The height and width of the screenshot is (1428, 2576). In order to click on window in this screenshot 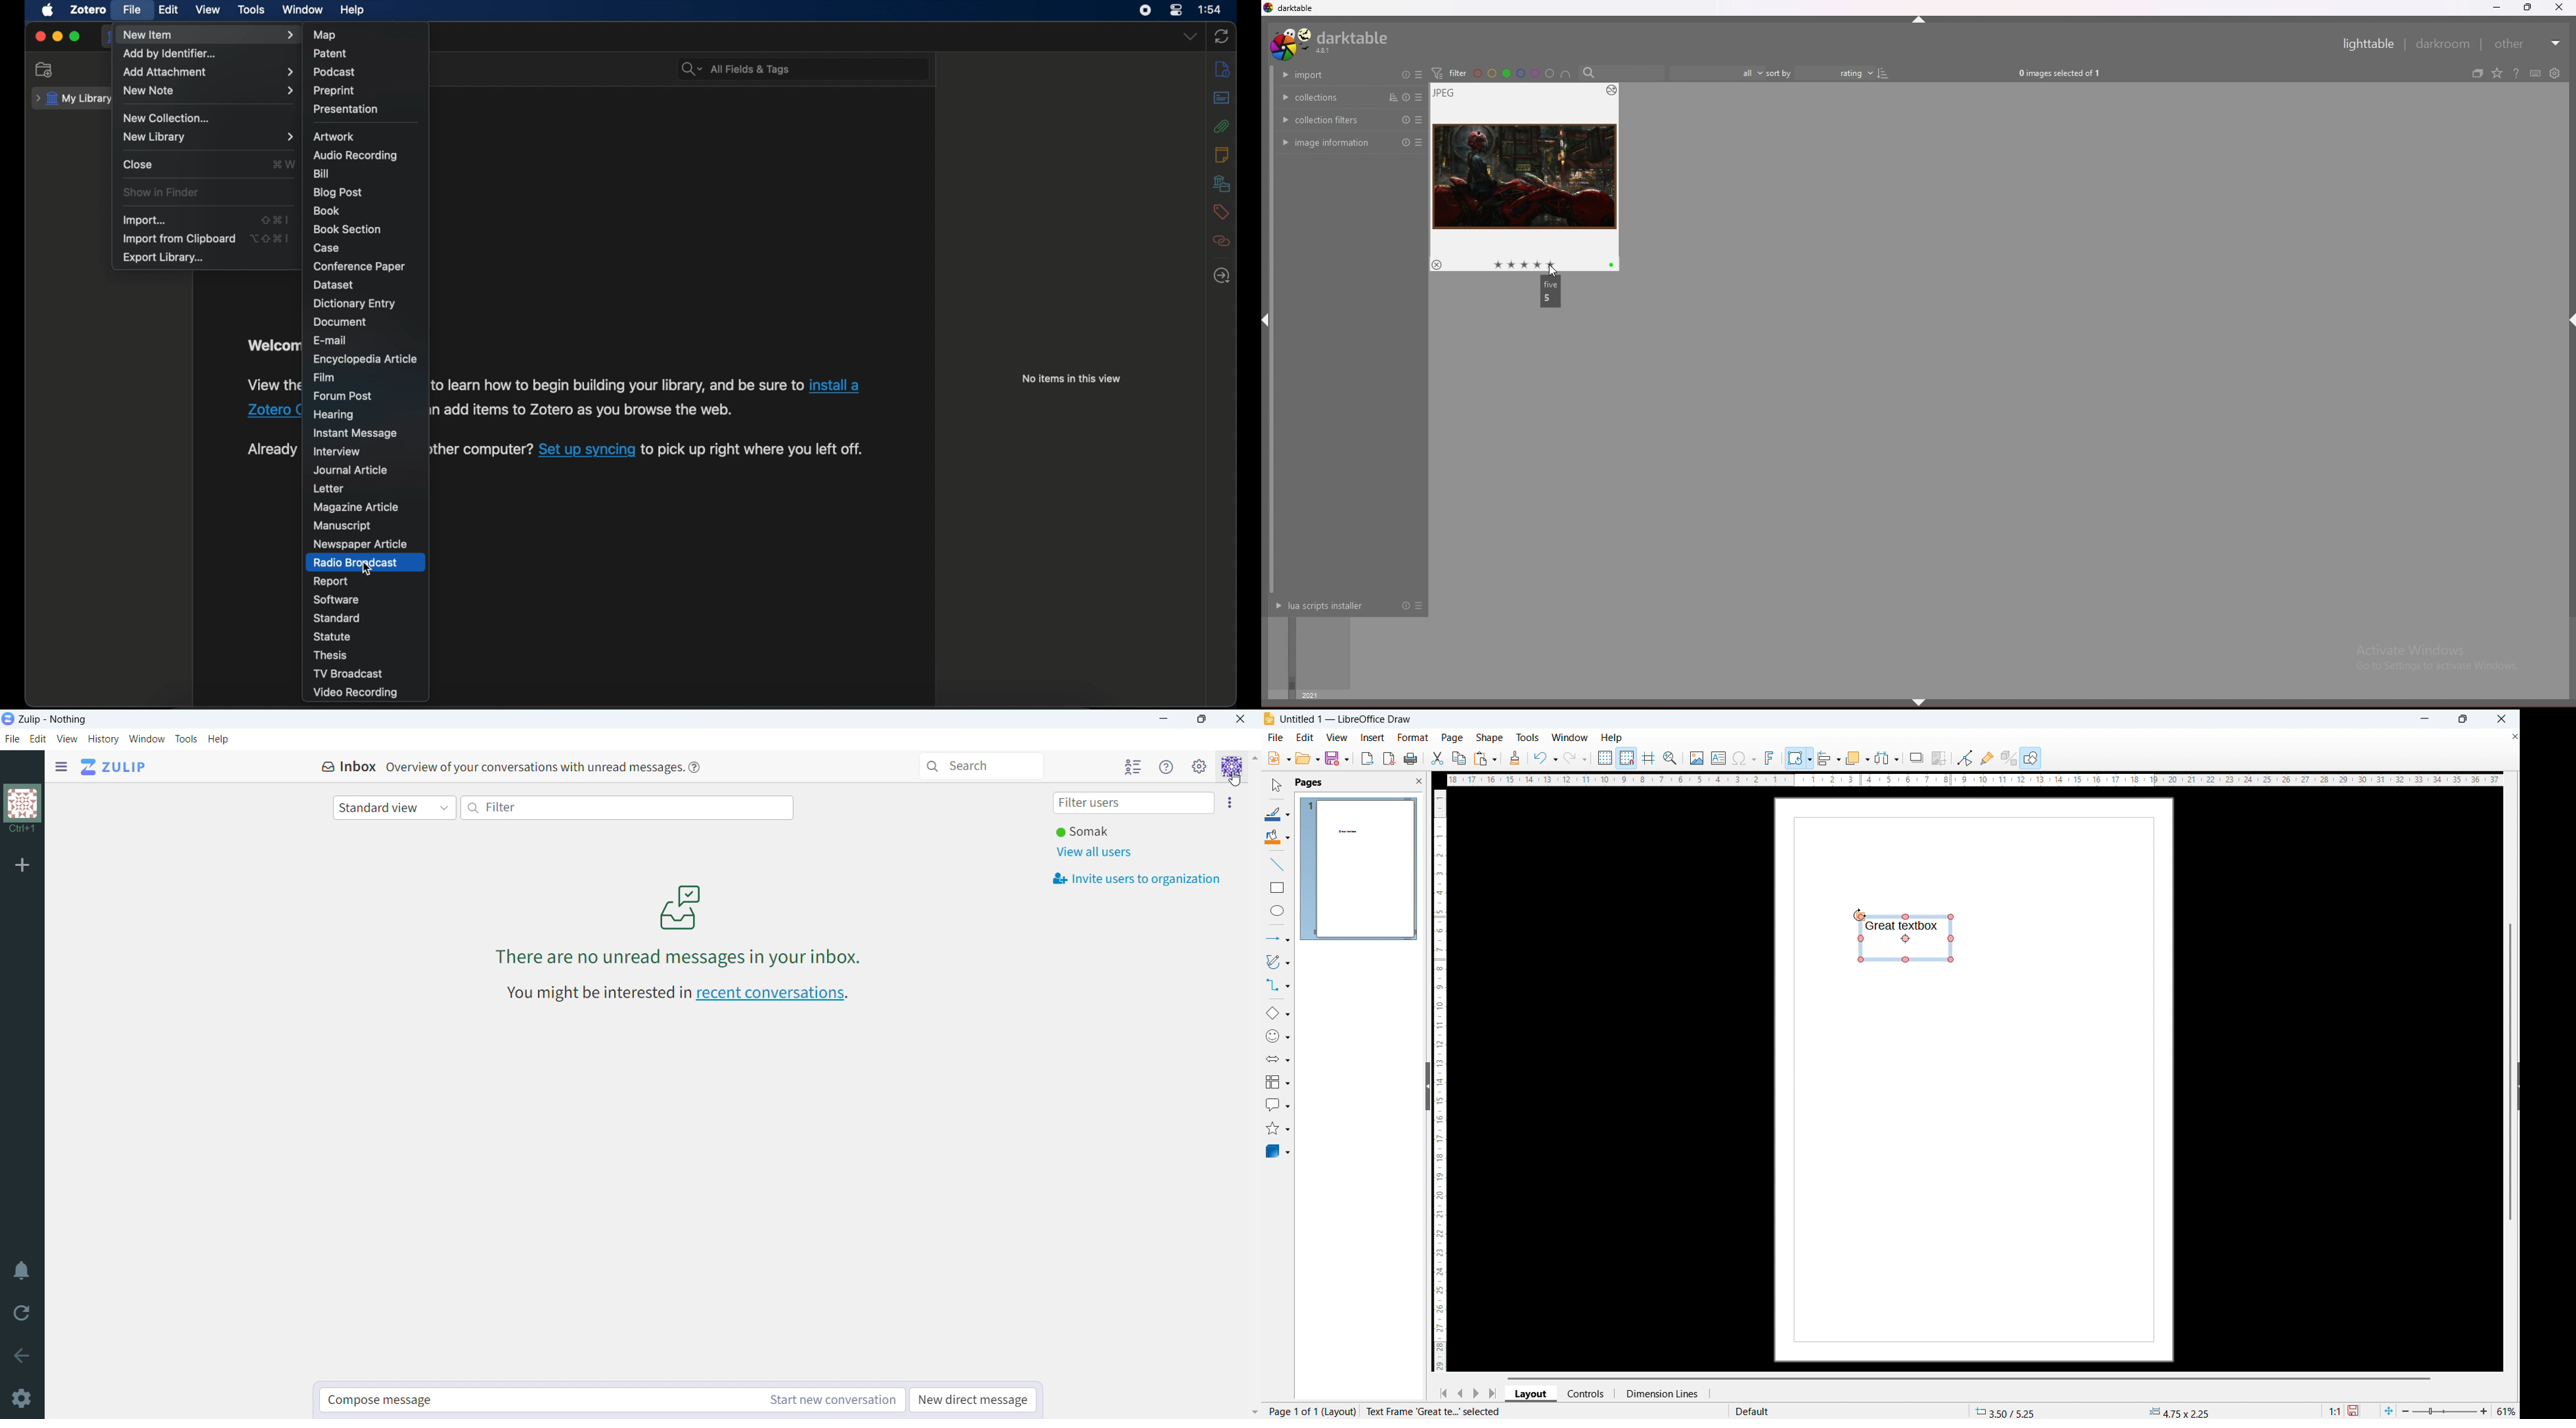, I will do `click(147, 739)`.